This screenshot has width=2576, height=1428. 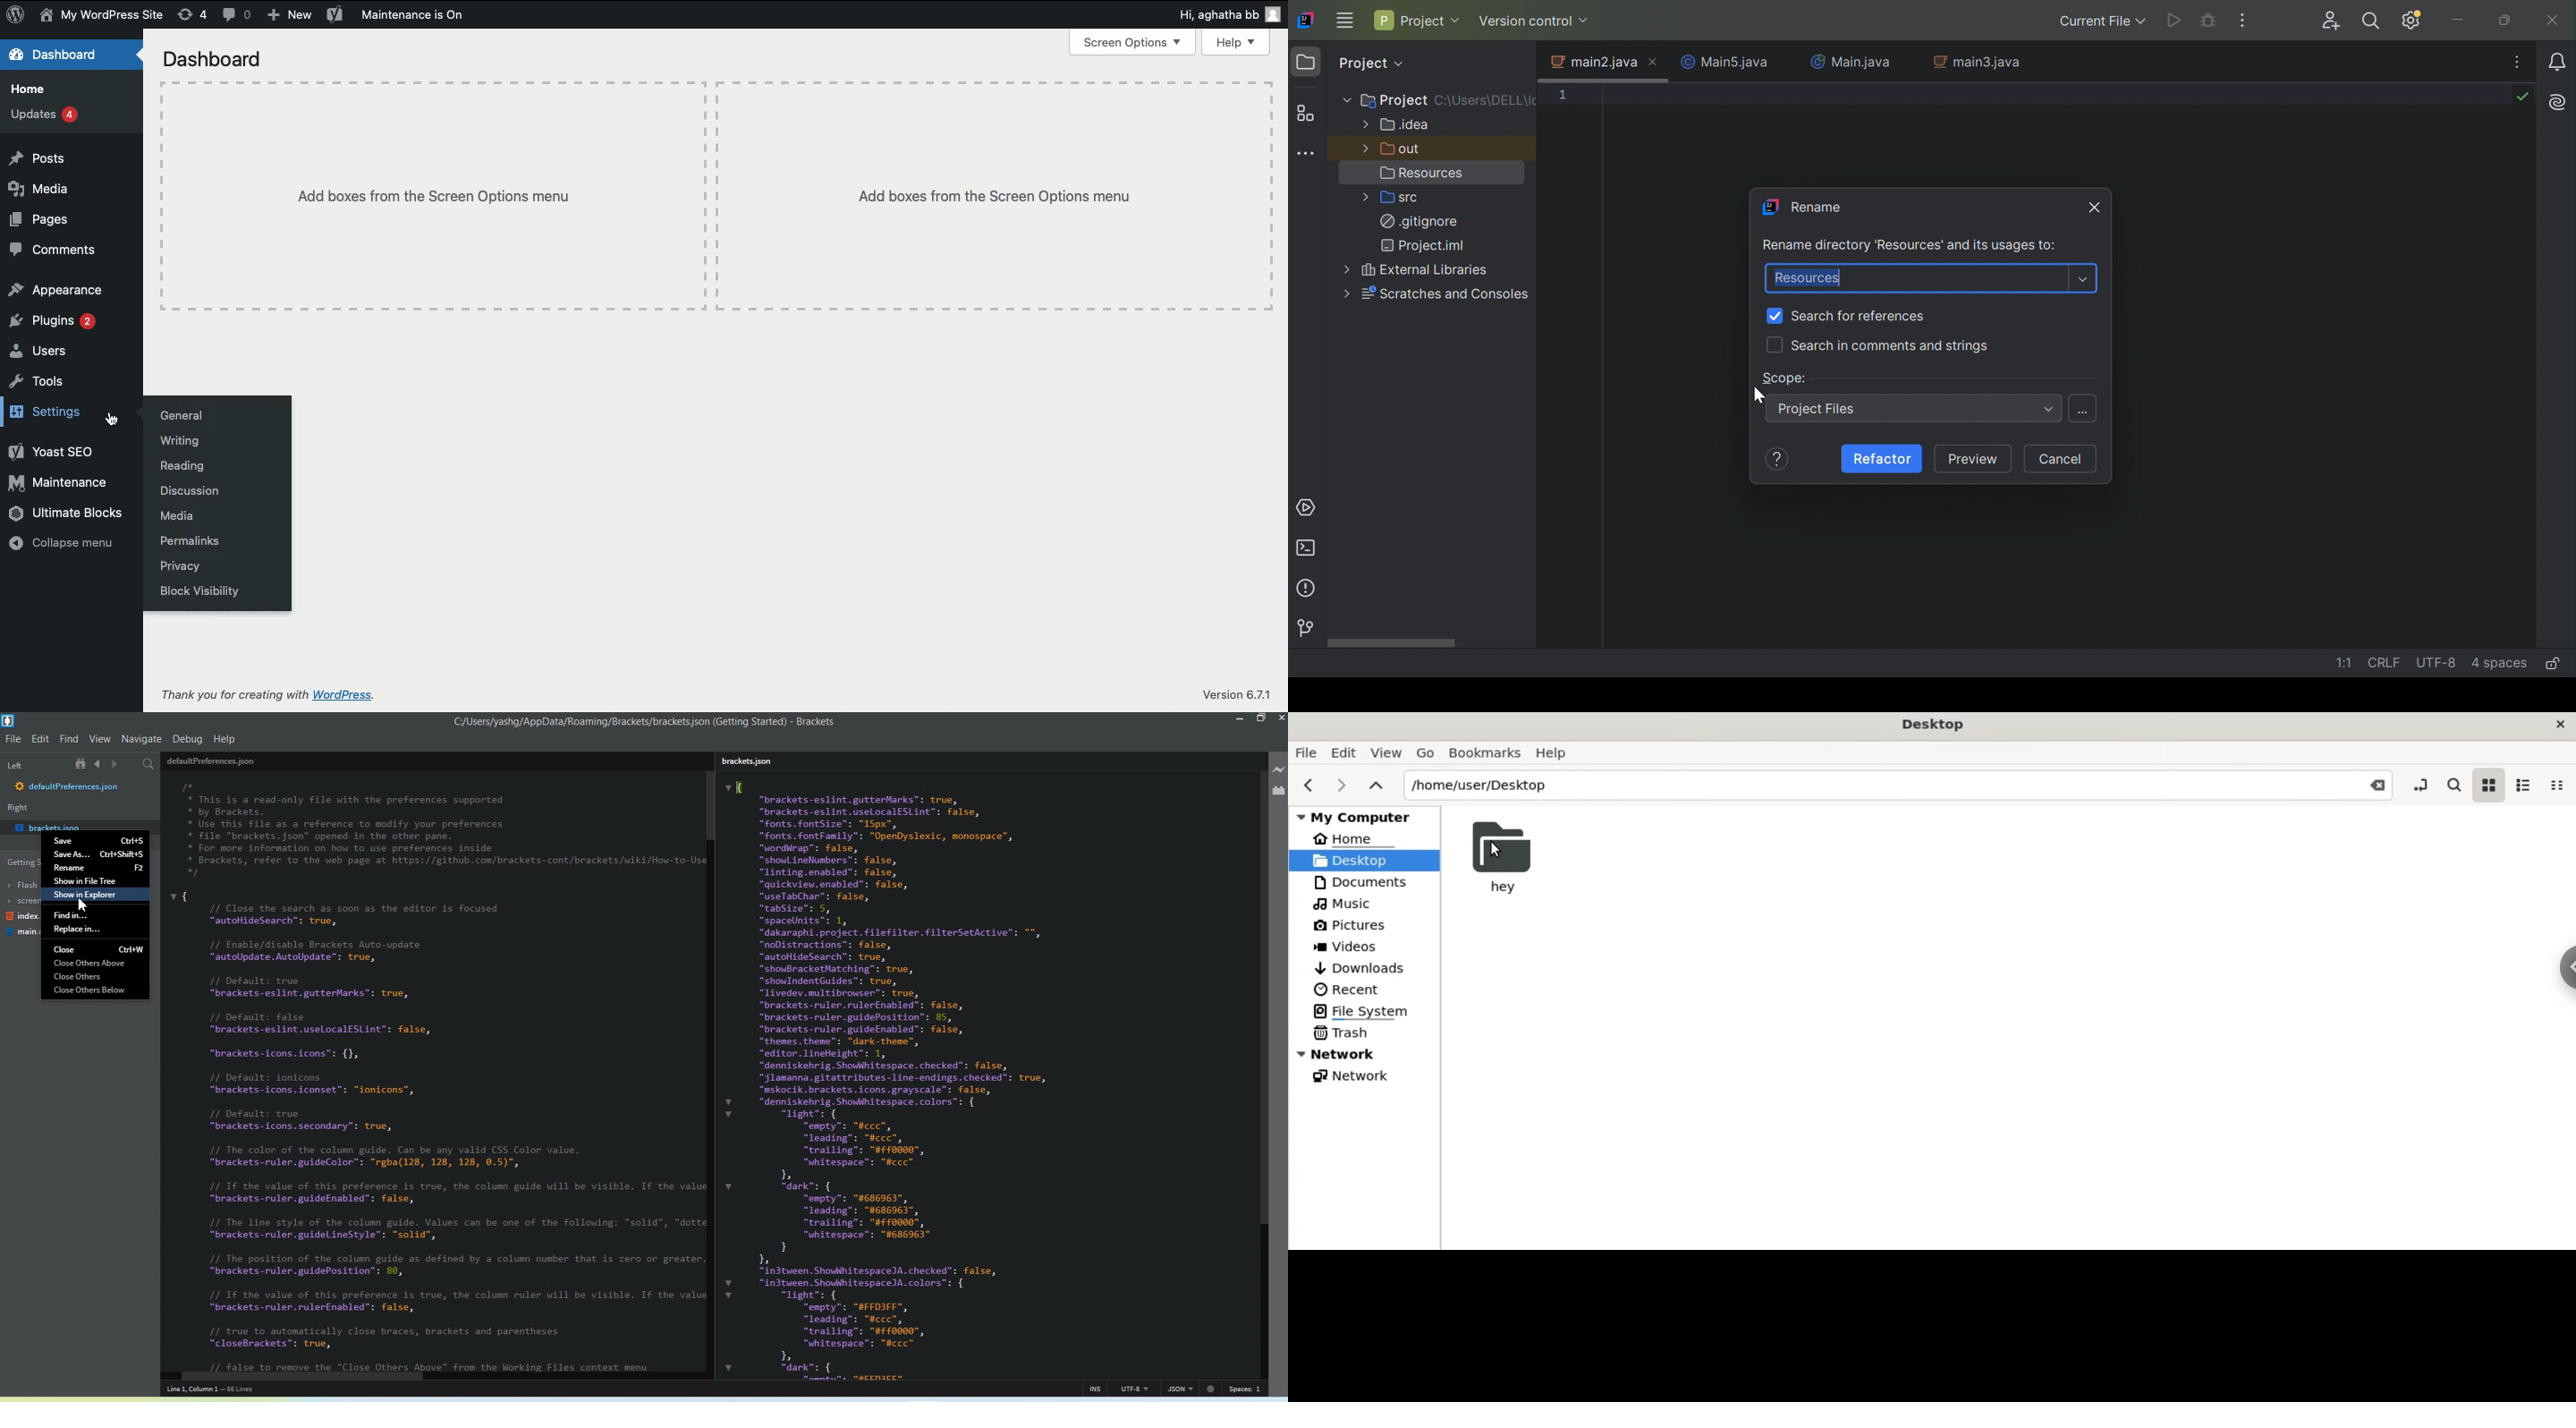 I want to click on Show in file tree, so click(x=83, y=764).